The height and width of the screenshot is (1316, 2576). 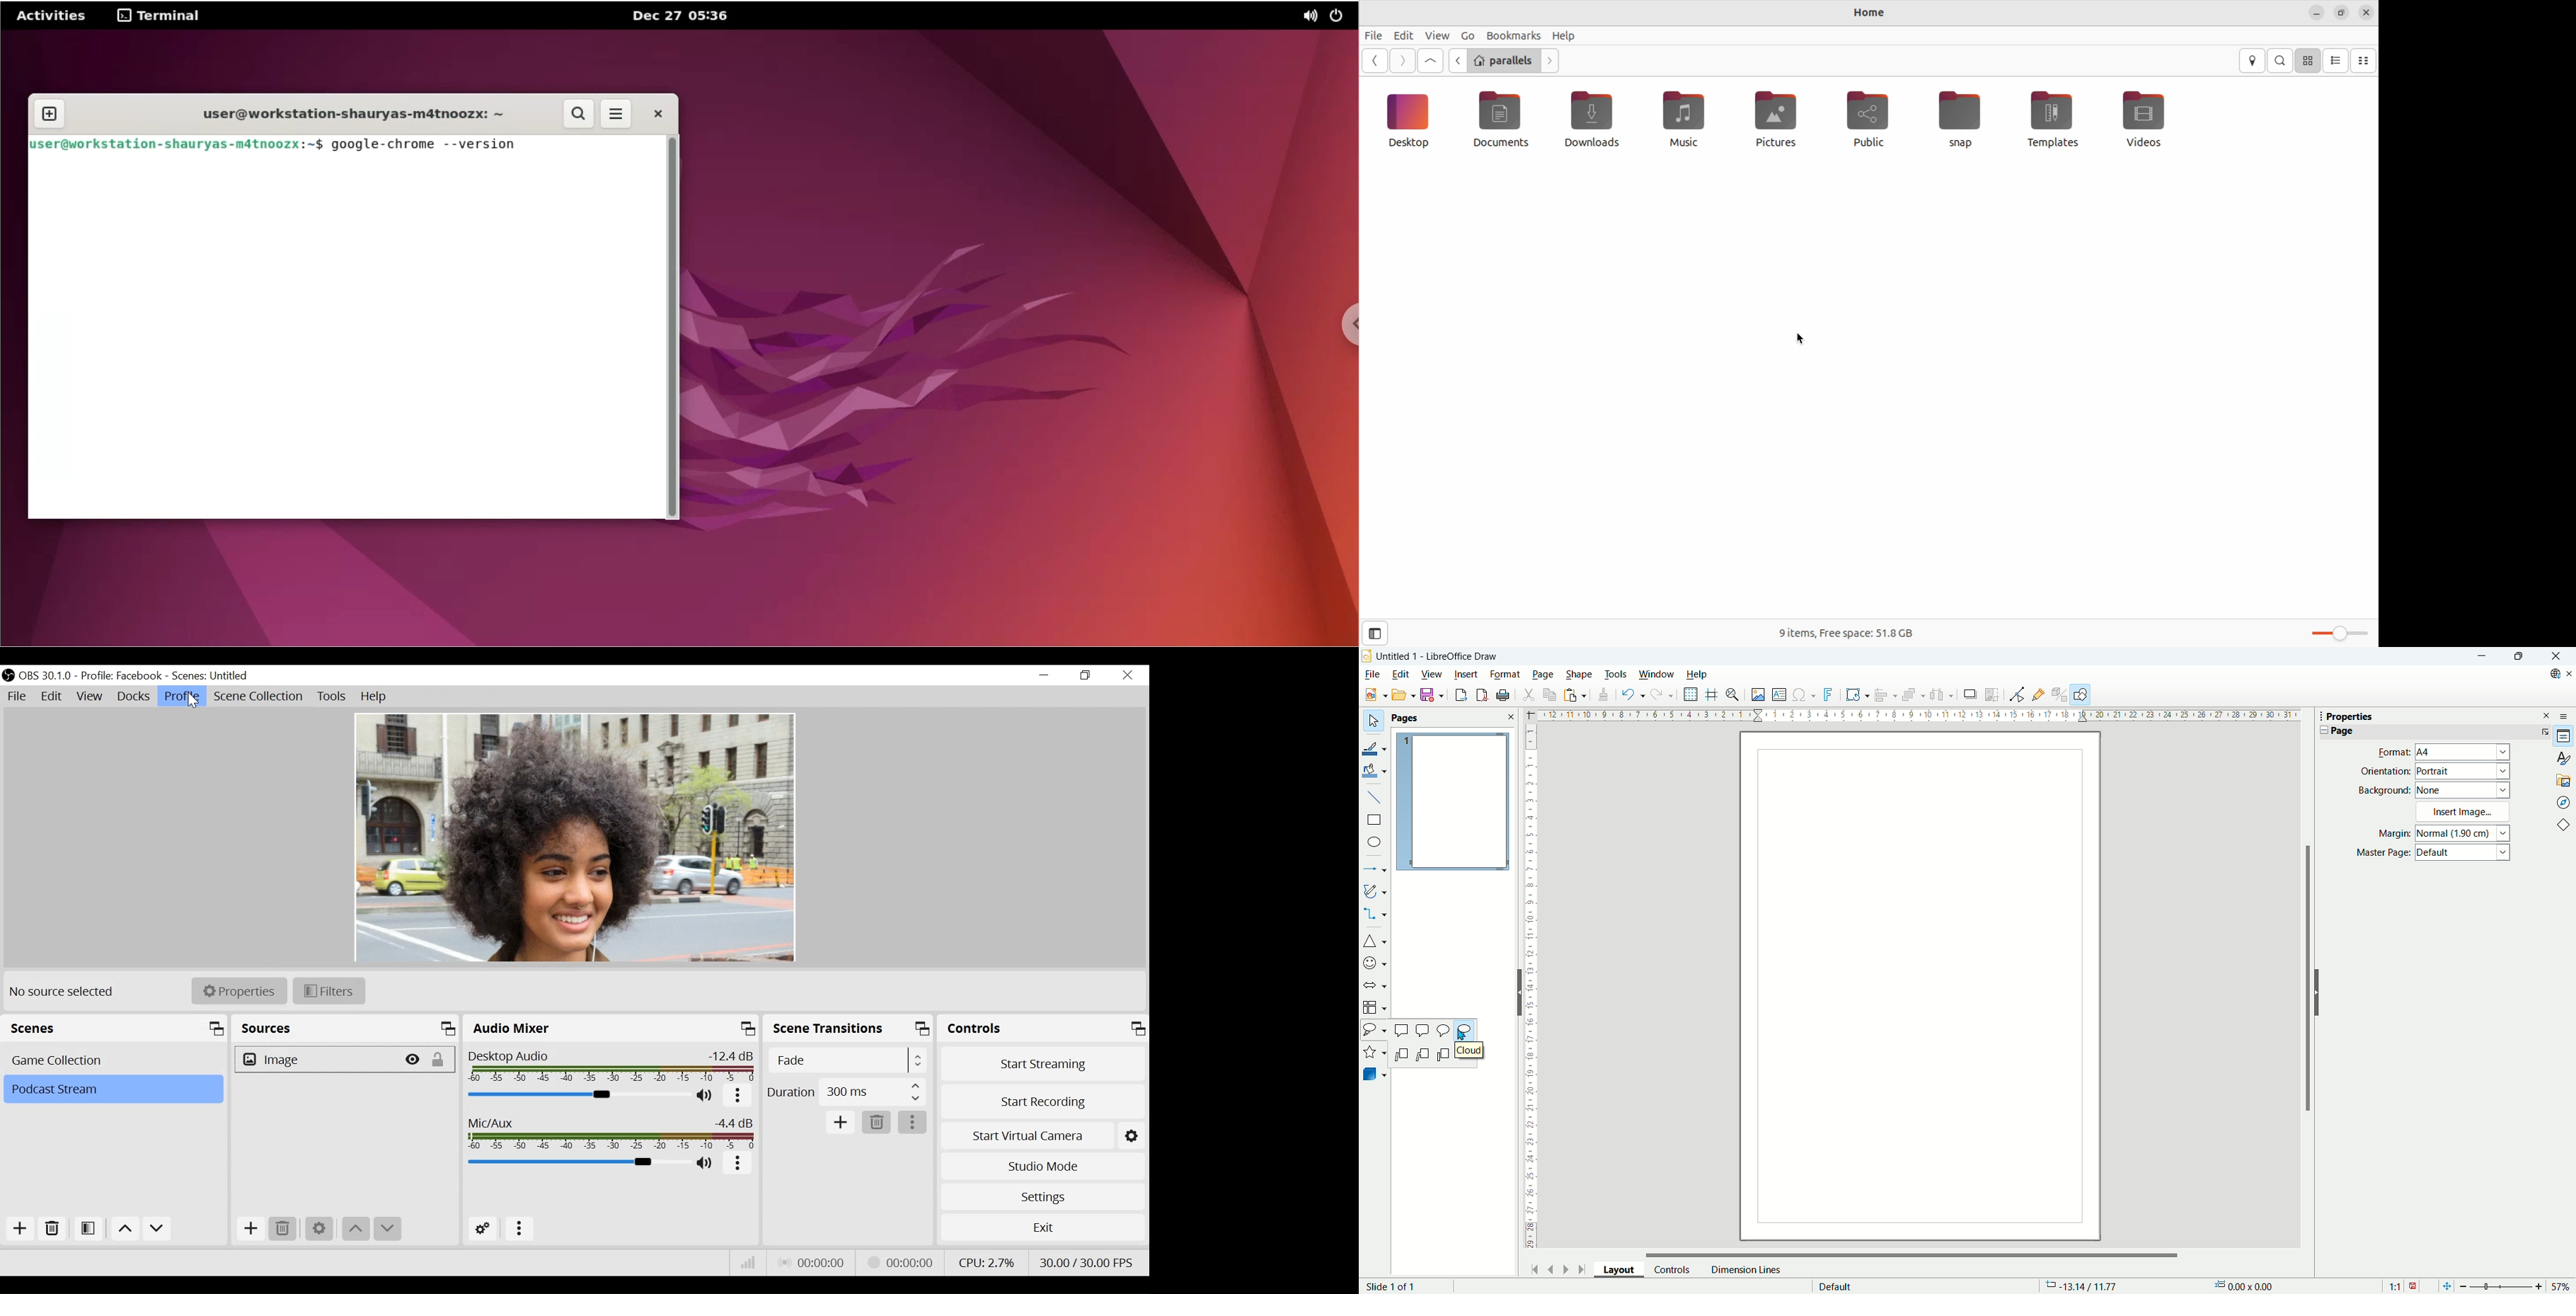 What do you see at coordinates (1375, 1007) in the screenshot?
I see `flowchart` at bounding box center [1375, 1007].